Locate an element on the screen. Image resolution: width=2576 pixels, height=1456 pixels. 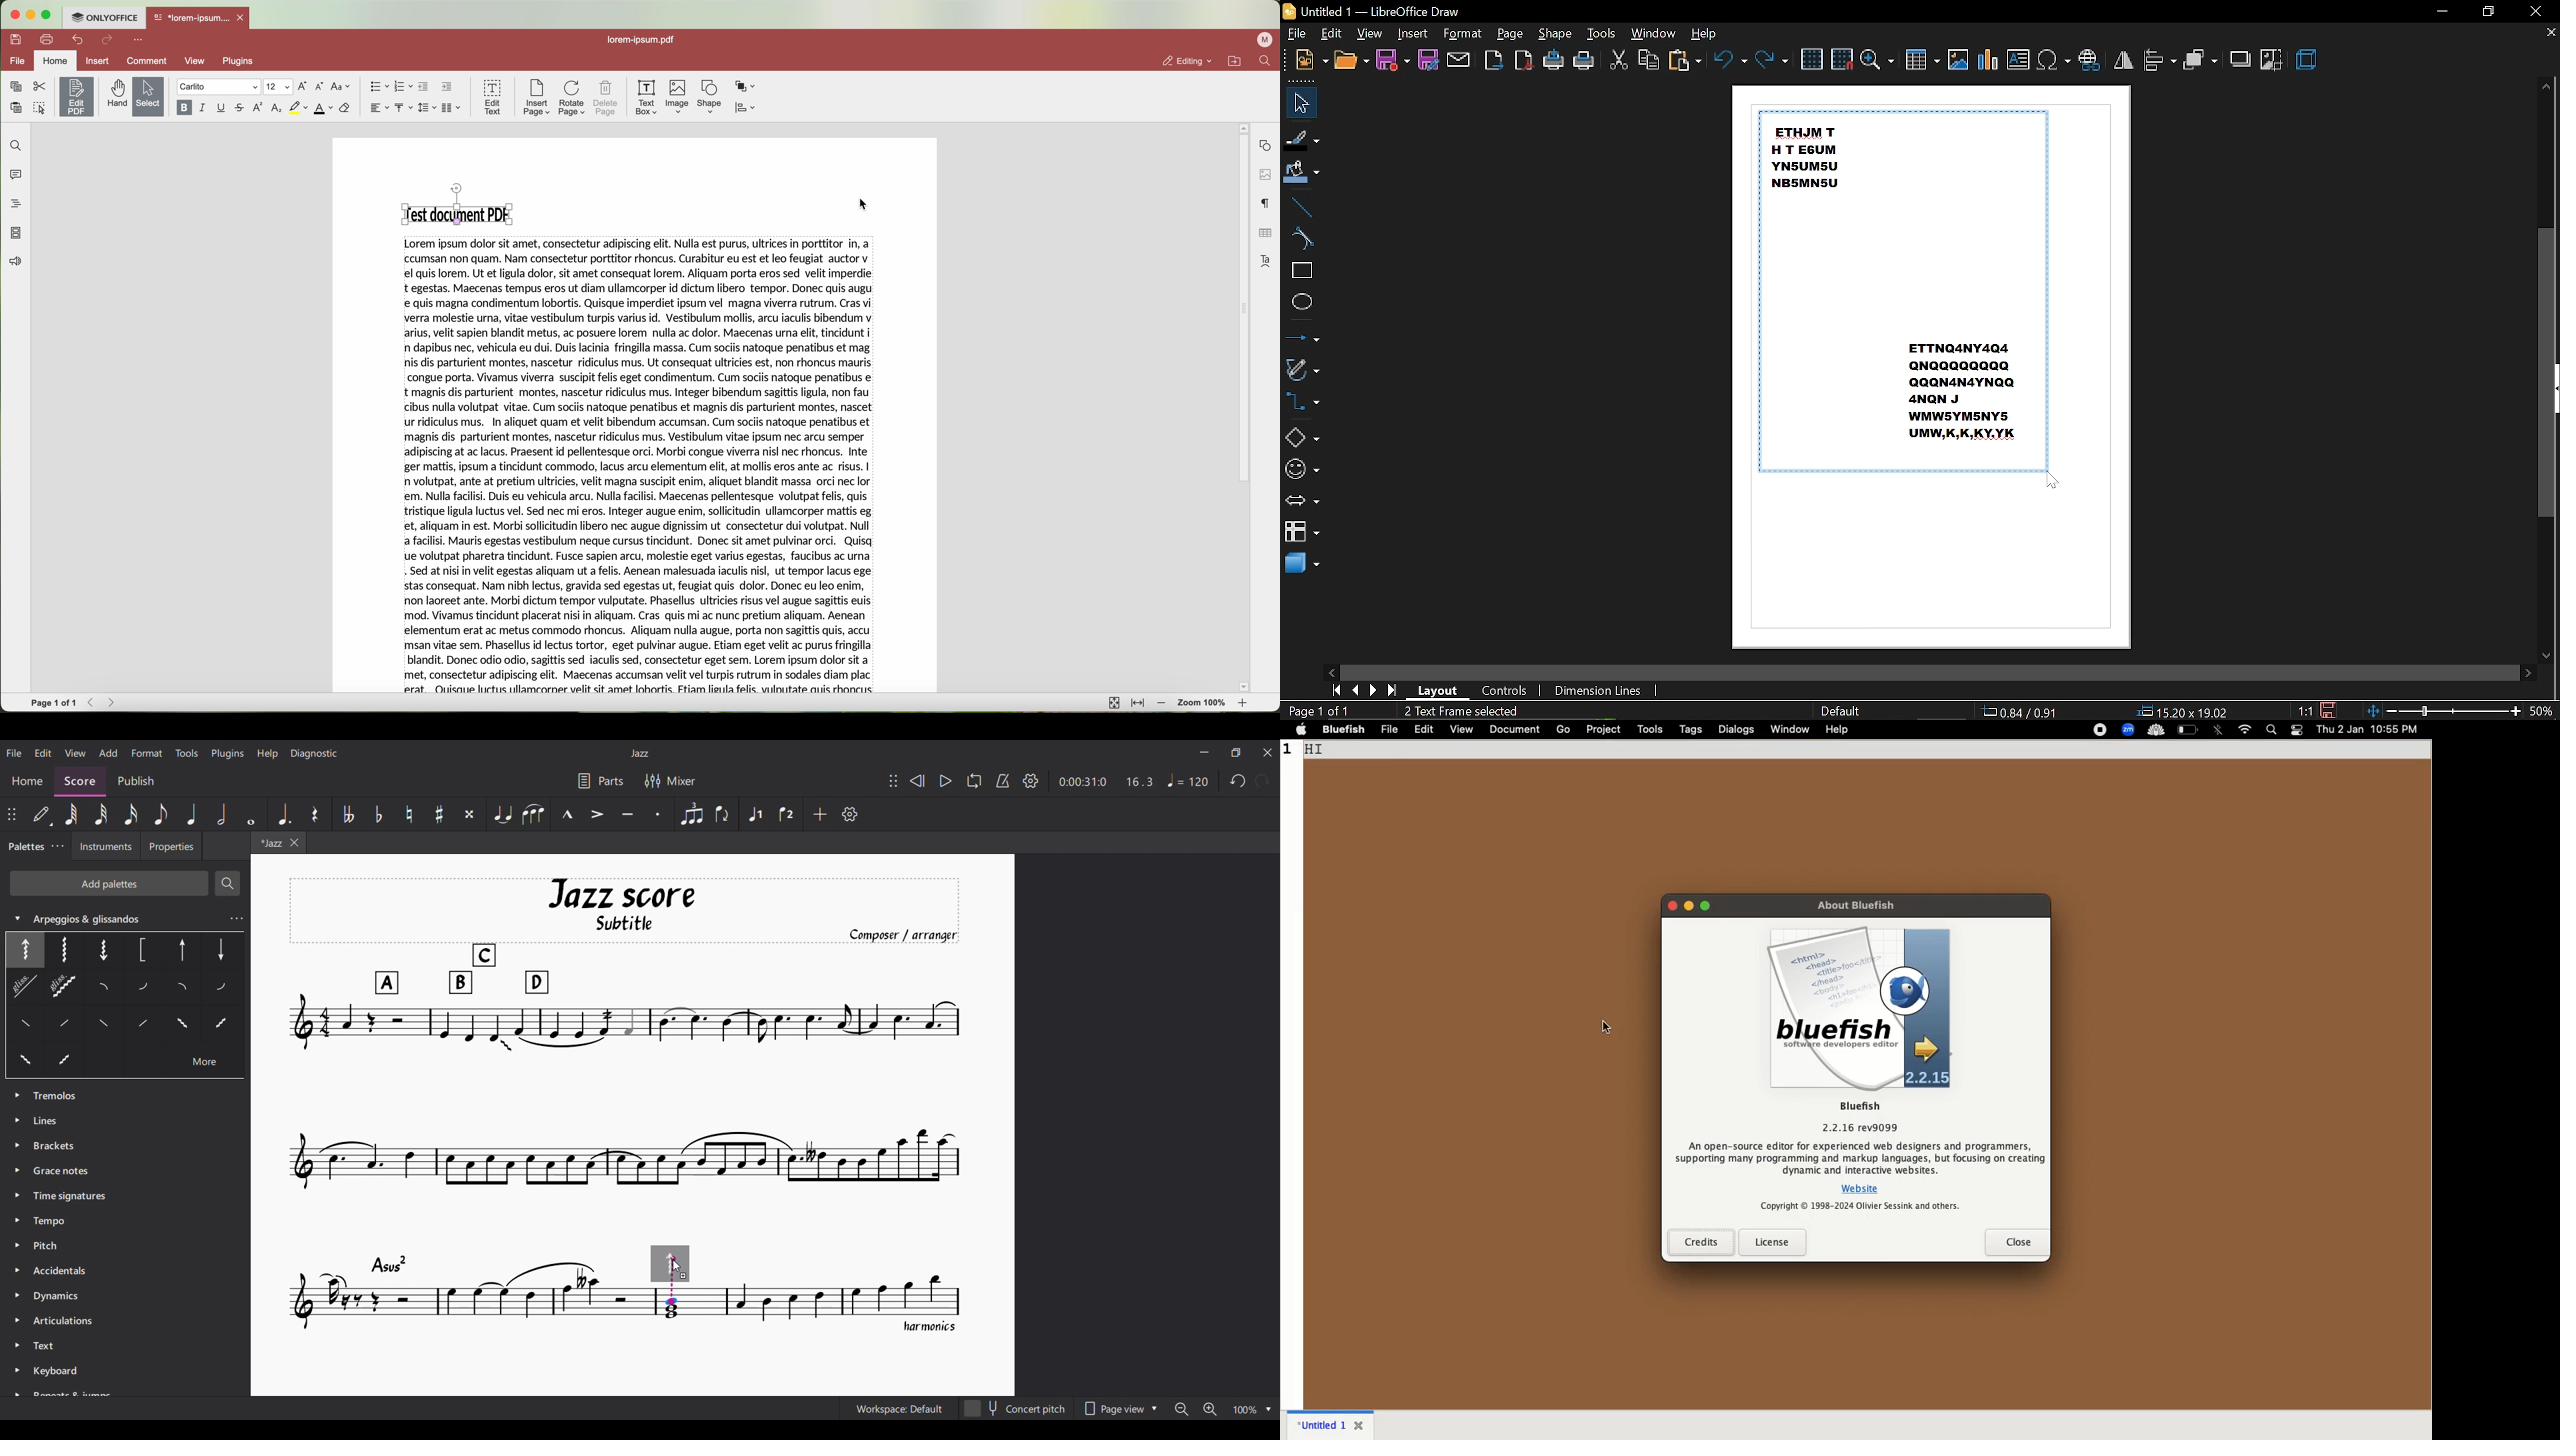
3d effect is located at coordinates (2309, 61).